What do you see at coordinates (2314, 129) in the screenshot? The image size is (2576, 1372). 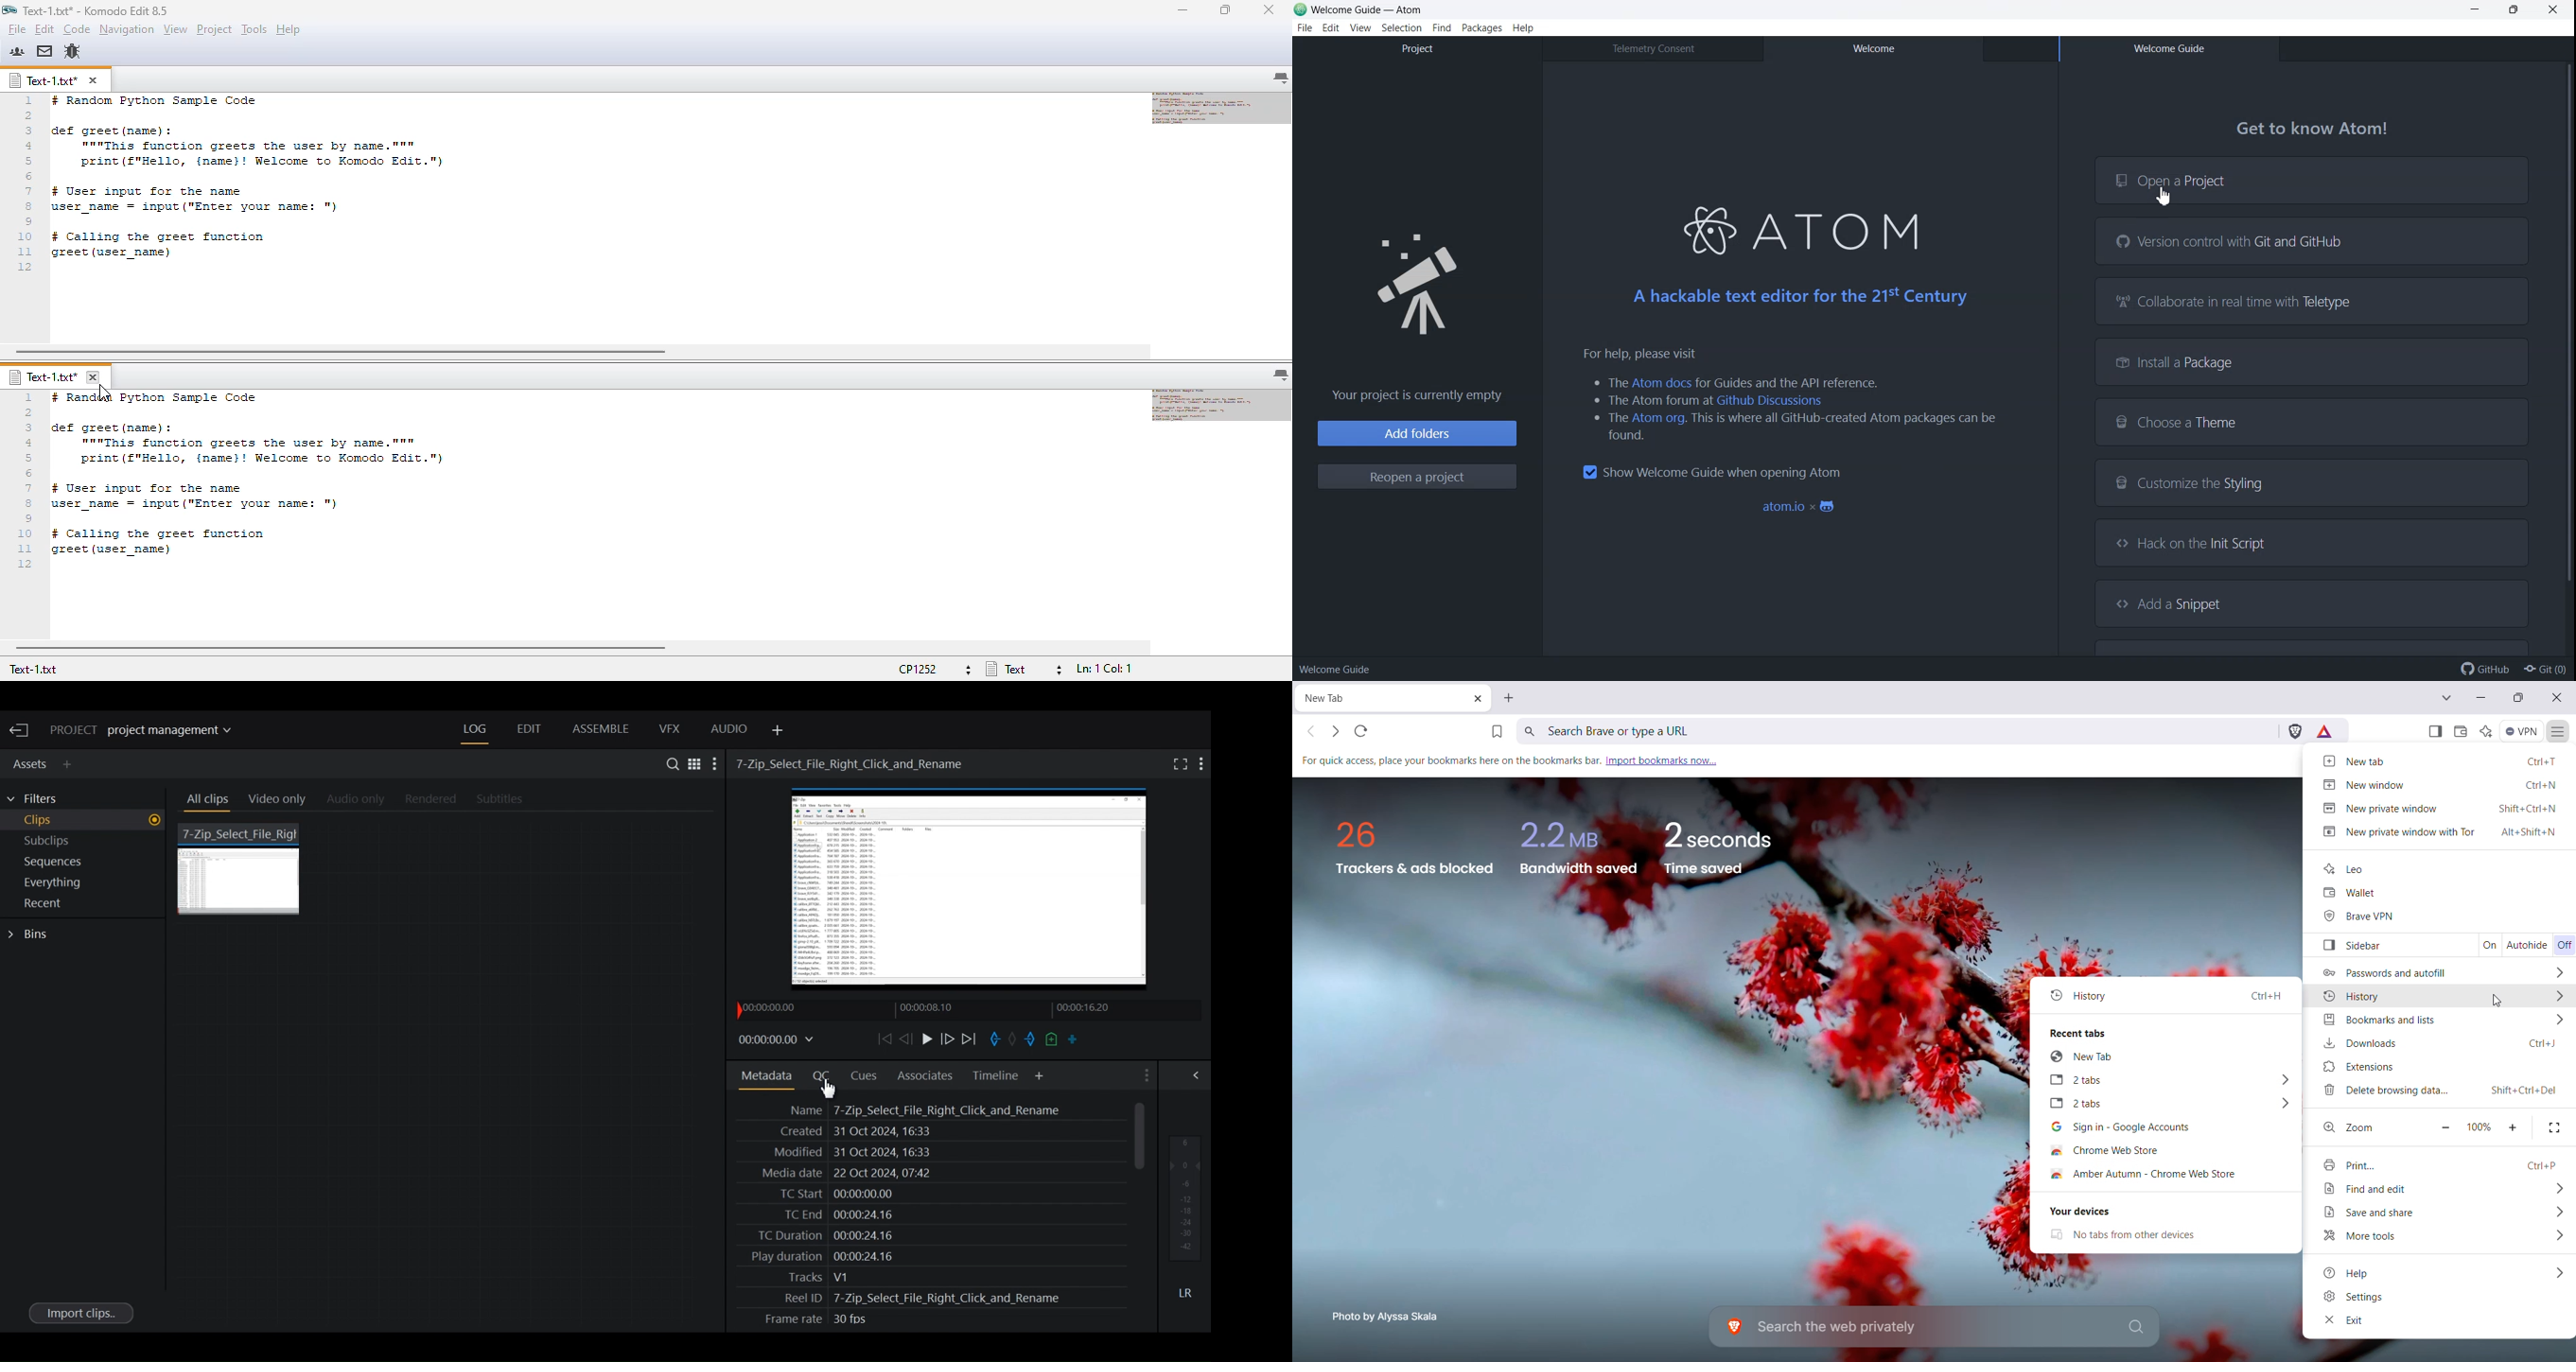 I see `Get to know Atom!` at bounding box center [2314, 129].